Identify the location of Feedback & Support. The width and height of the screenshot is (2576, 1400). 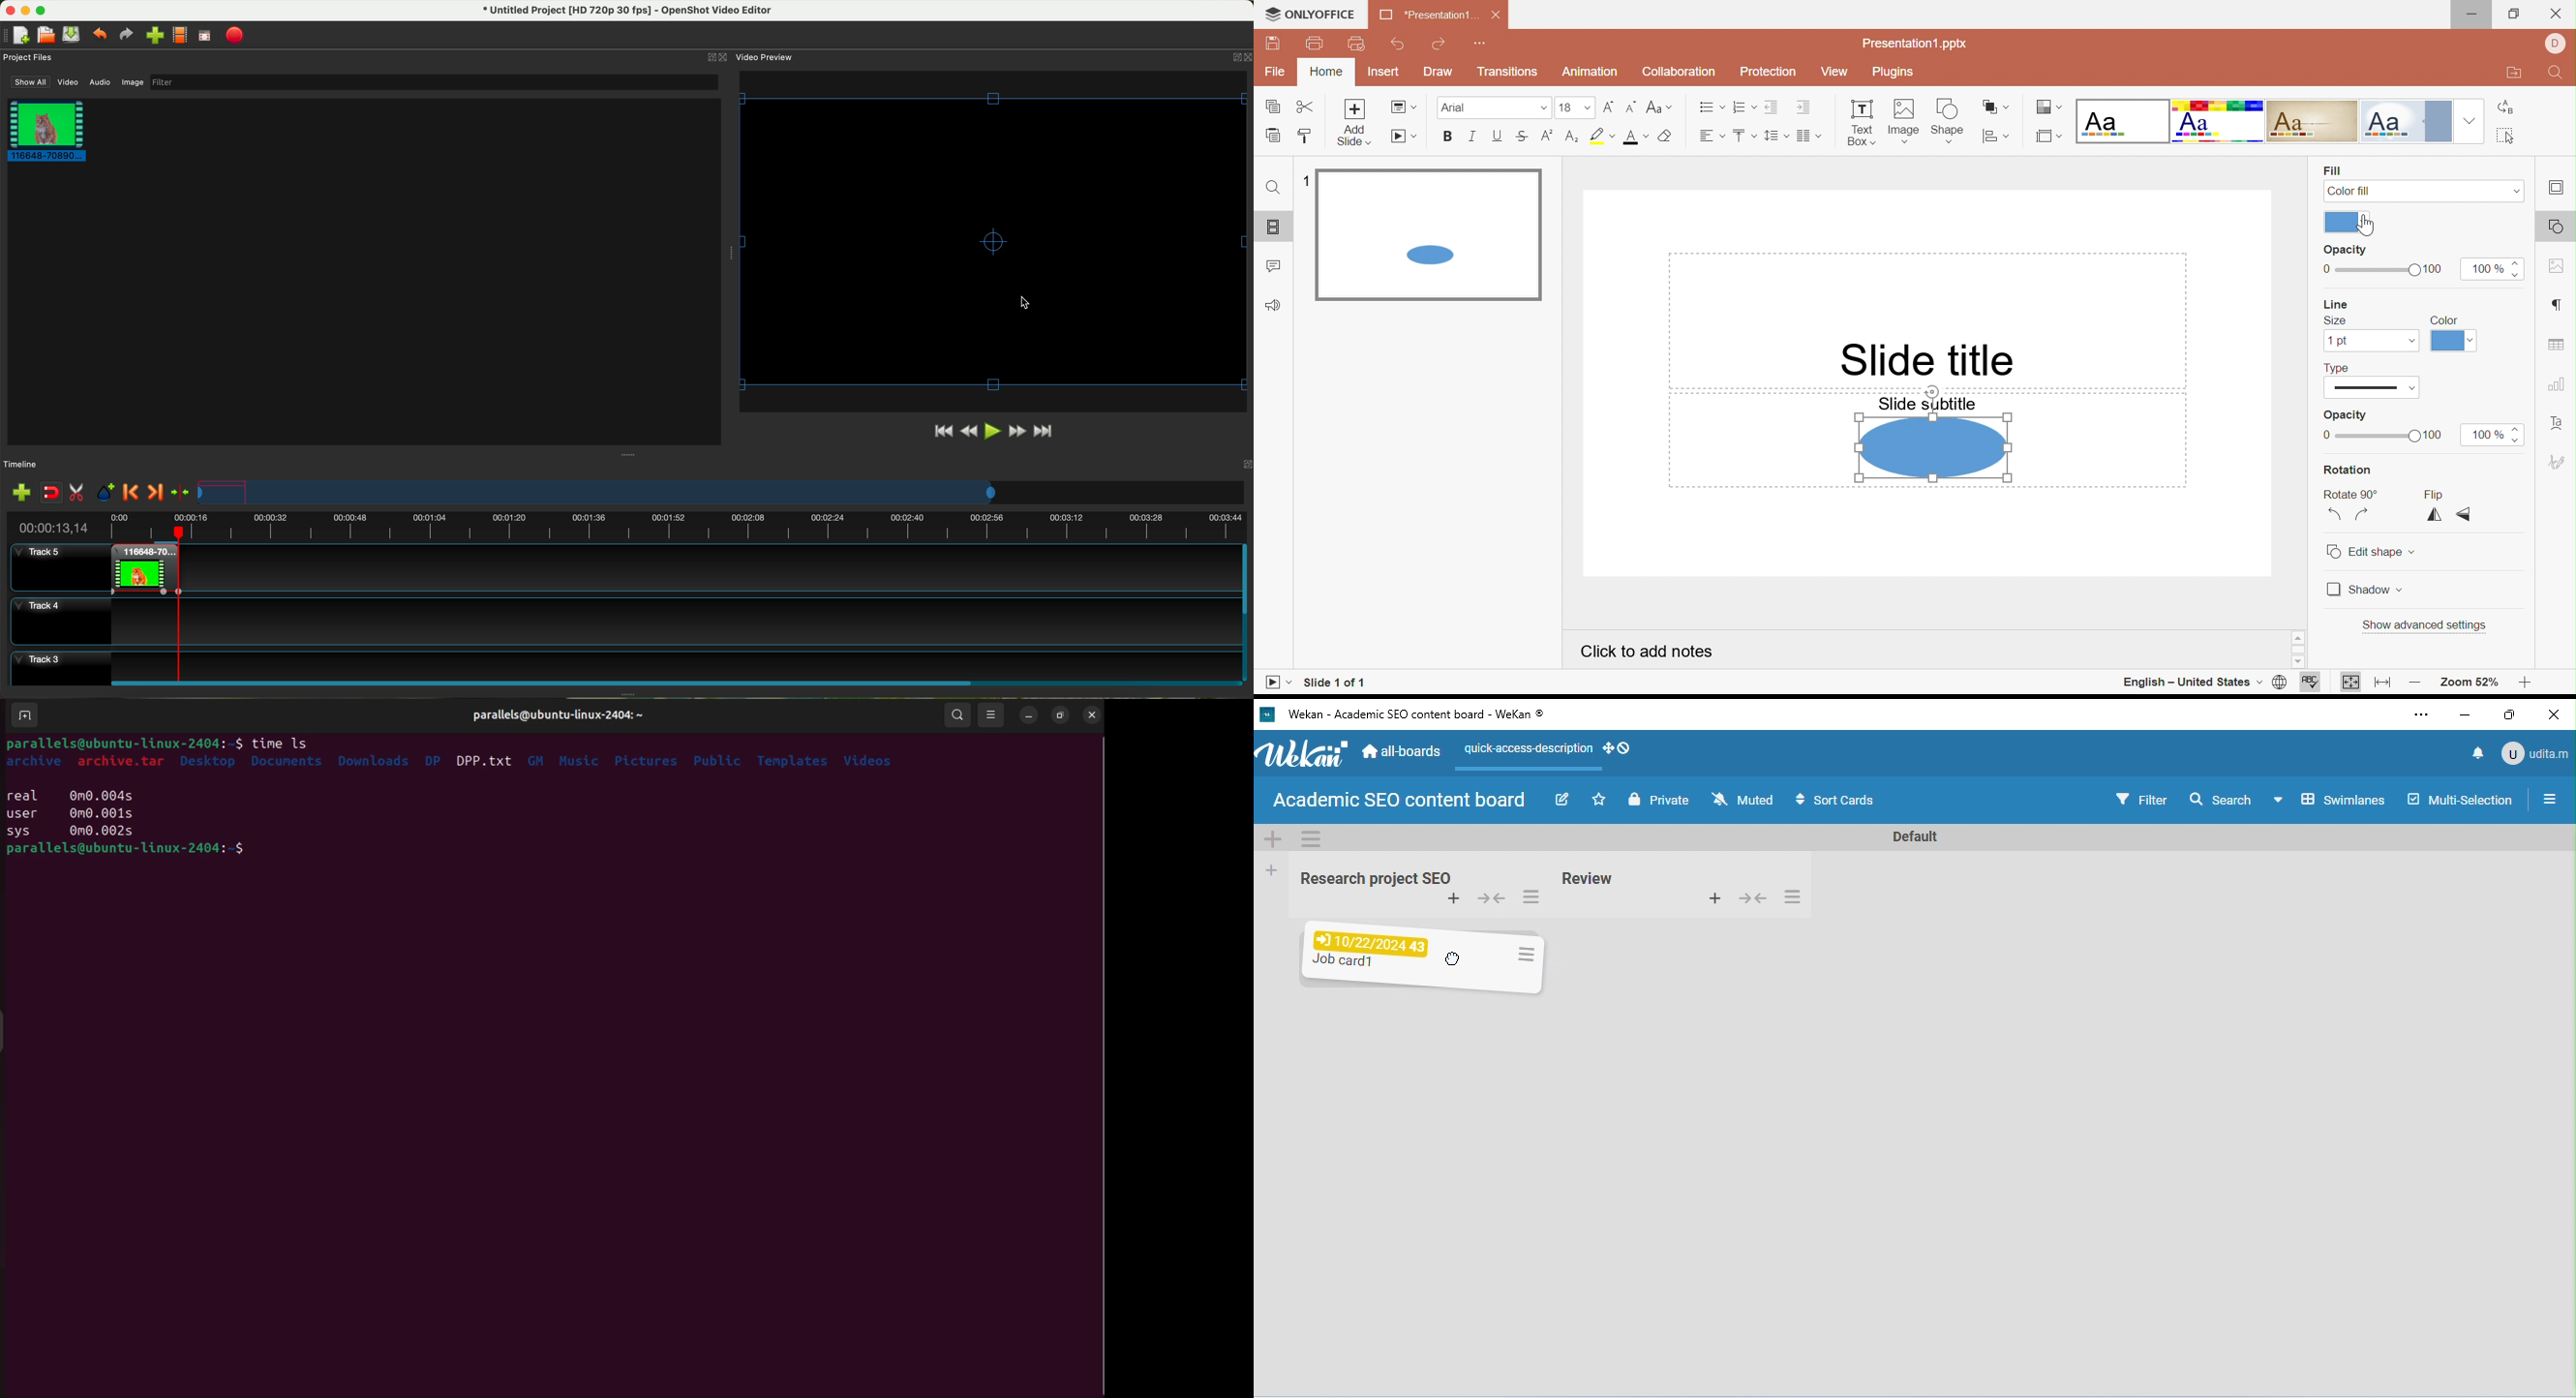
(1277, 305).